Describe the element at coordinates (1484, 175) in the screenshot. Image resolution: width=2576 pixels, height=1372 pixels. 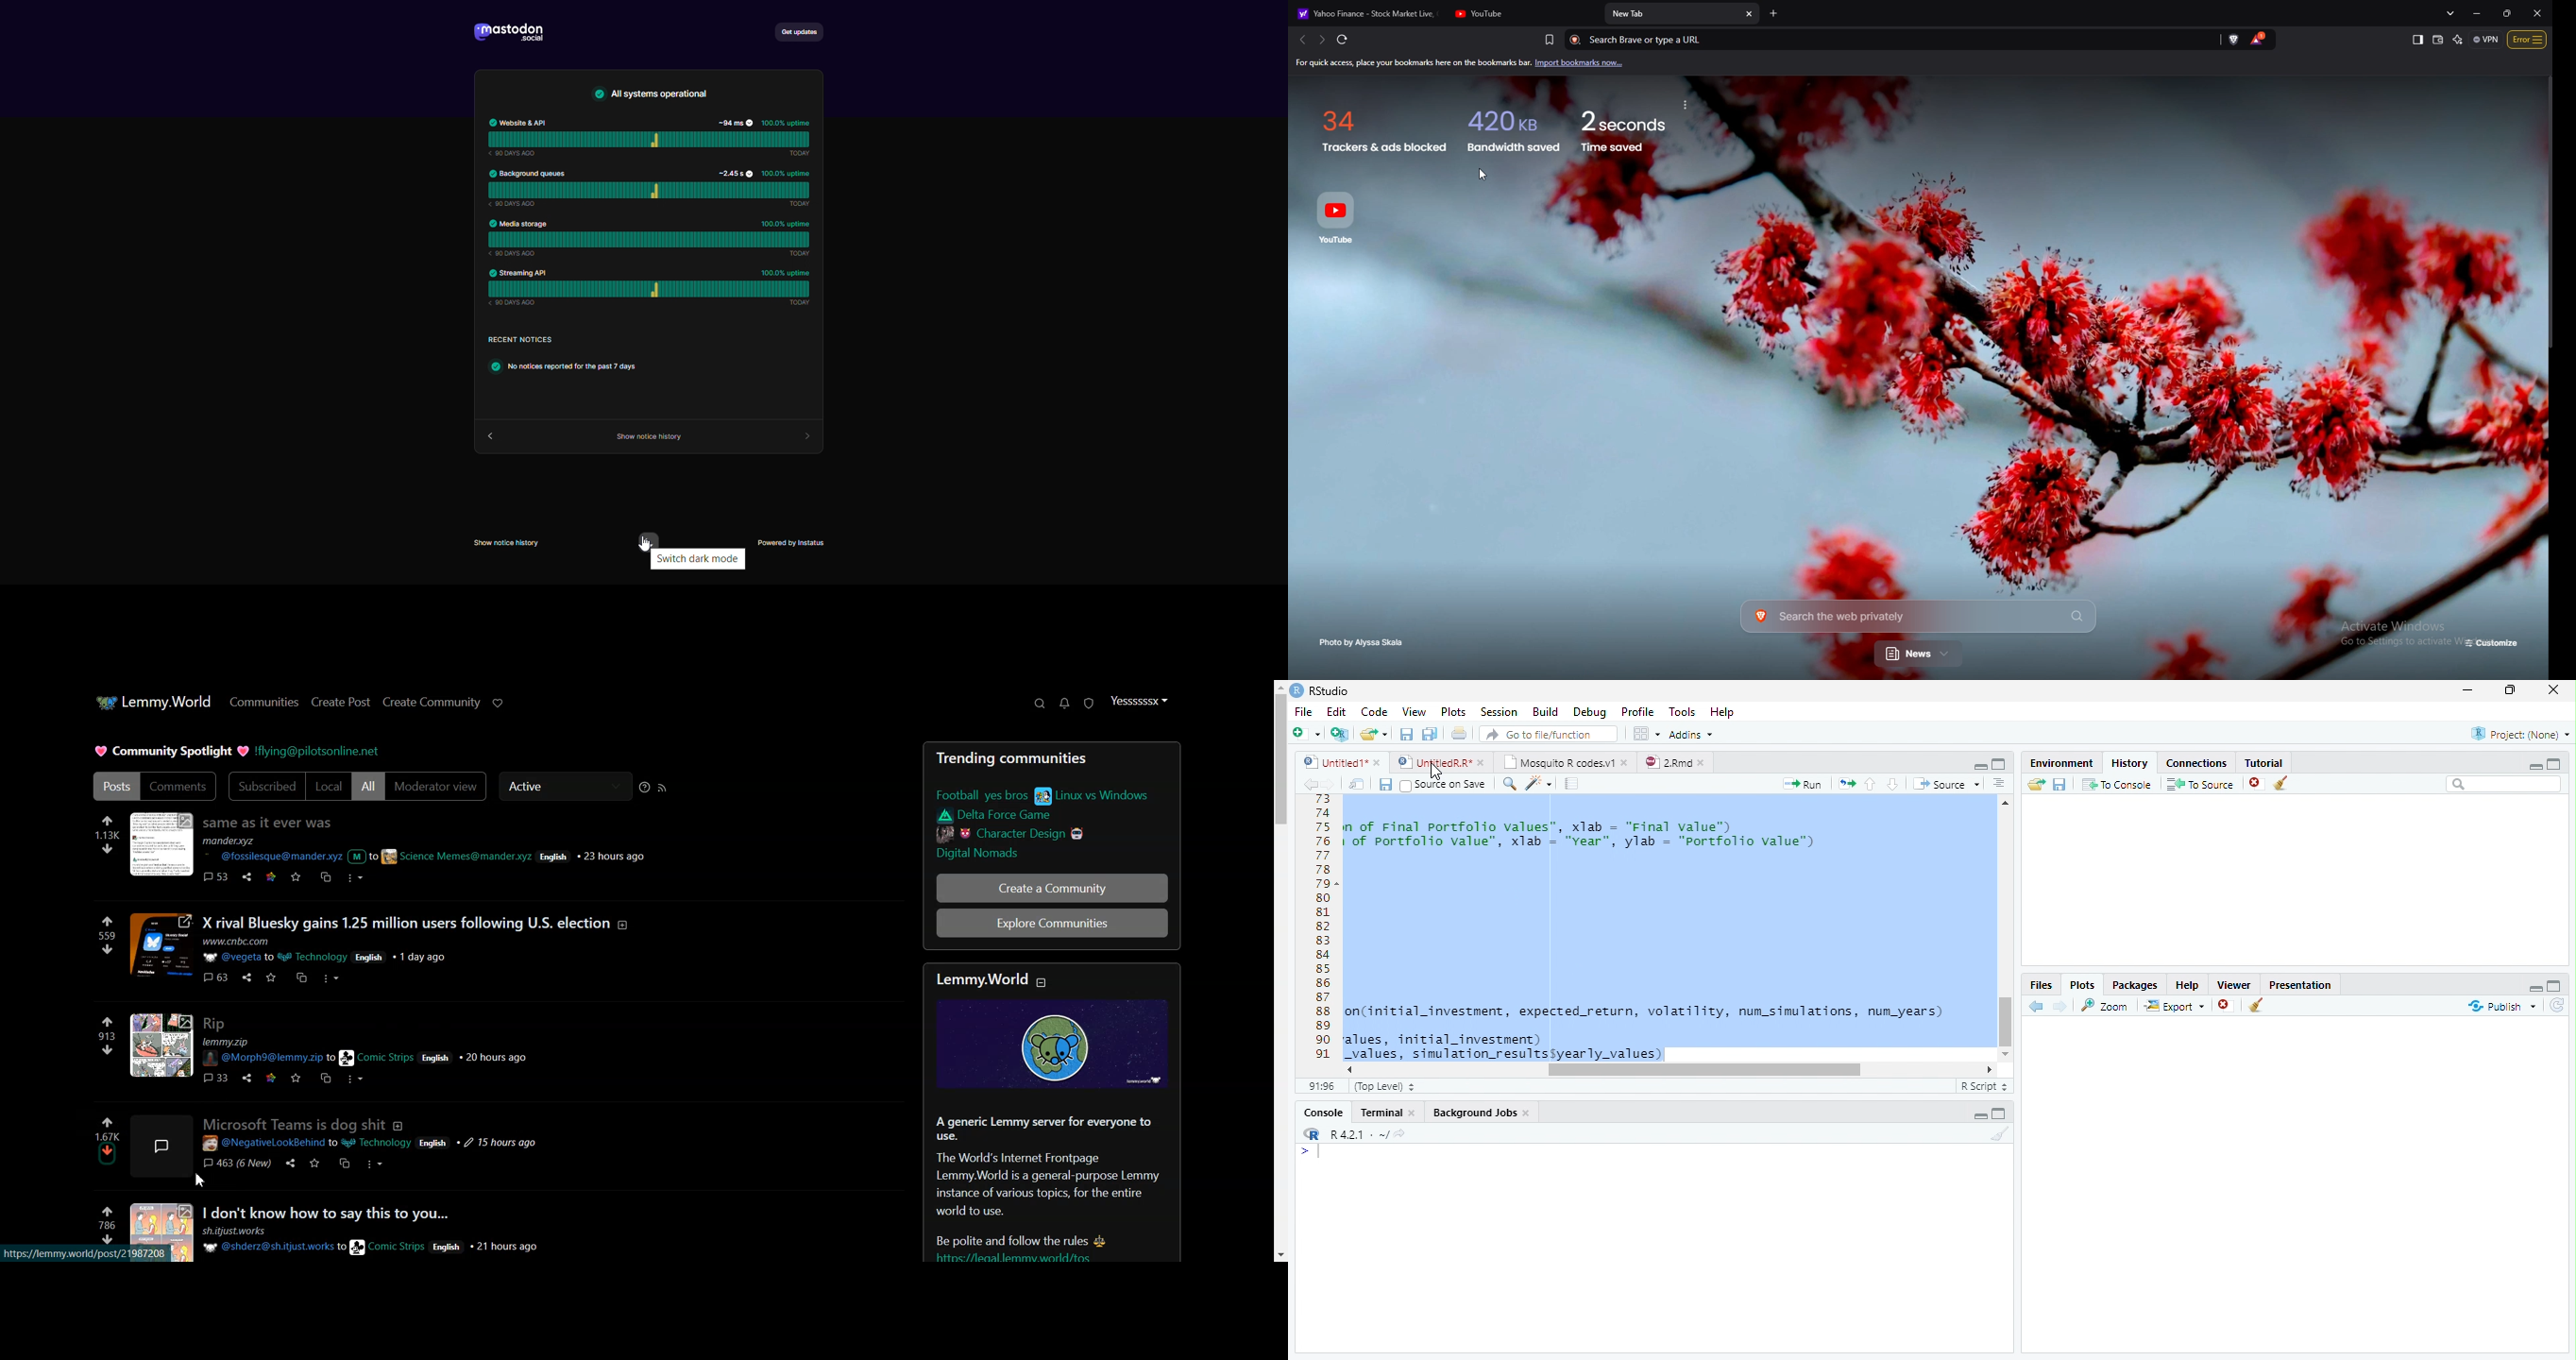
I see `cursor` at that location.